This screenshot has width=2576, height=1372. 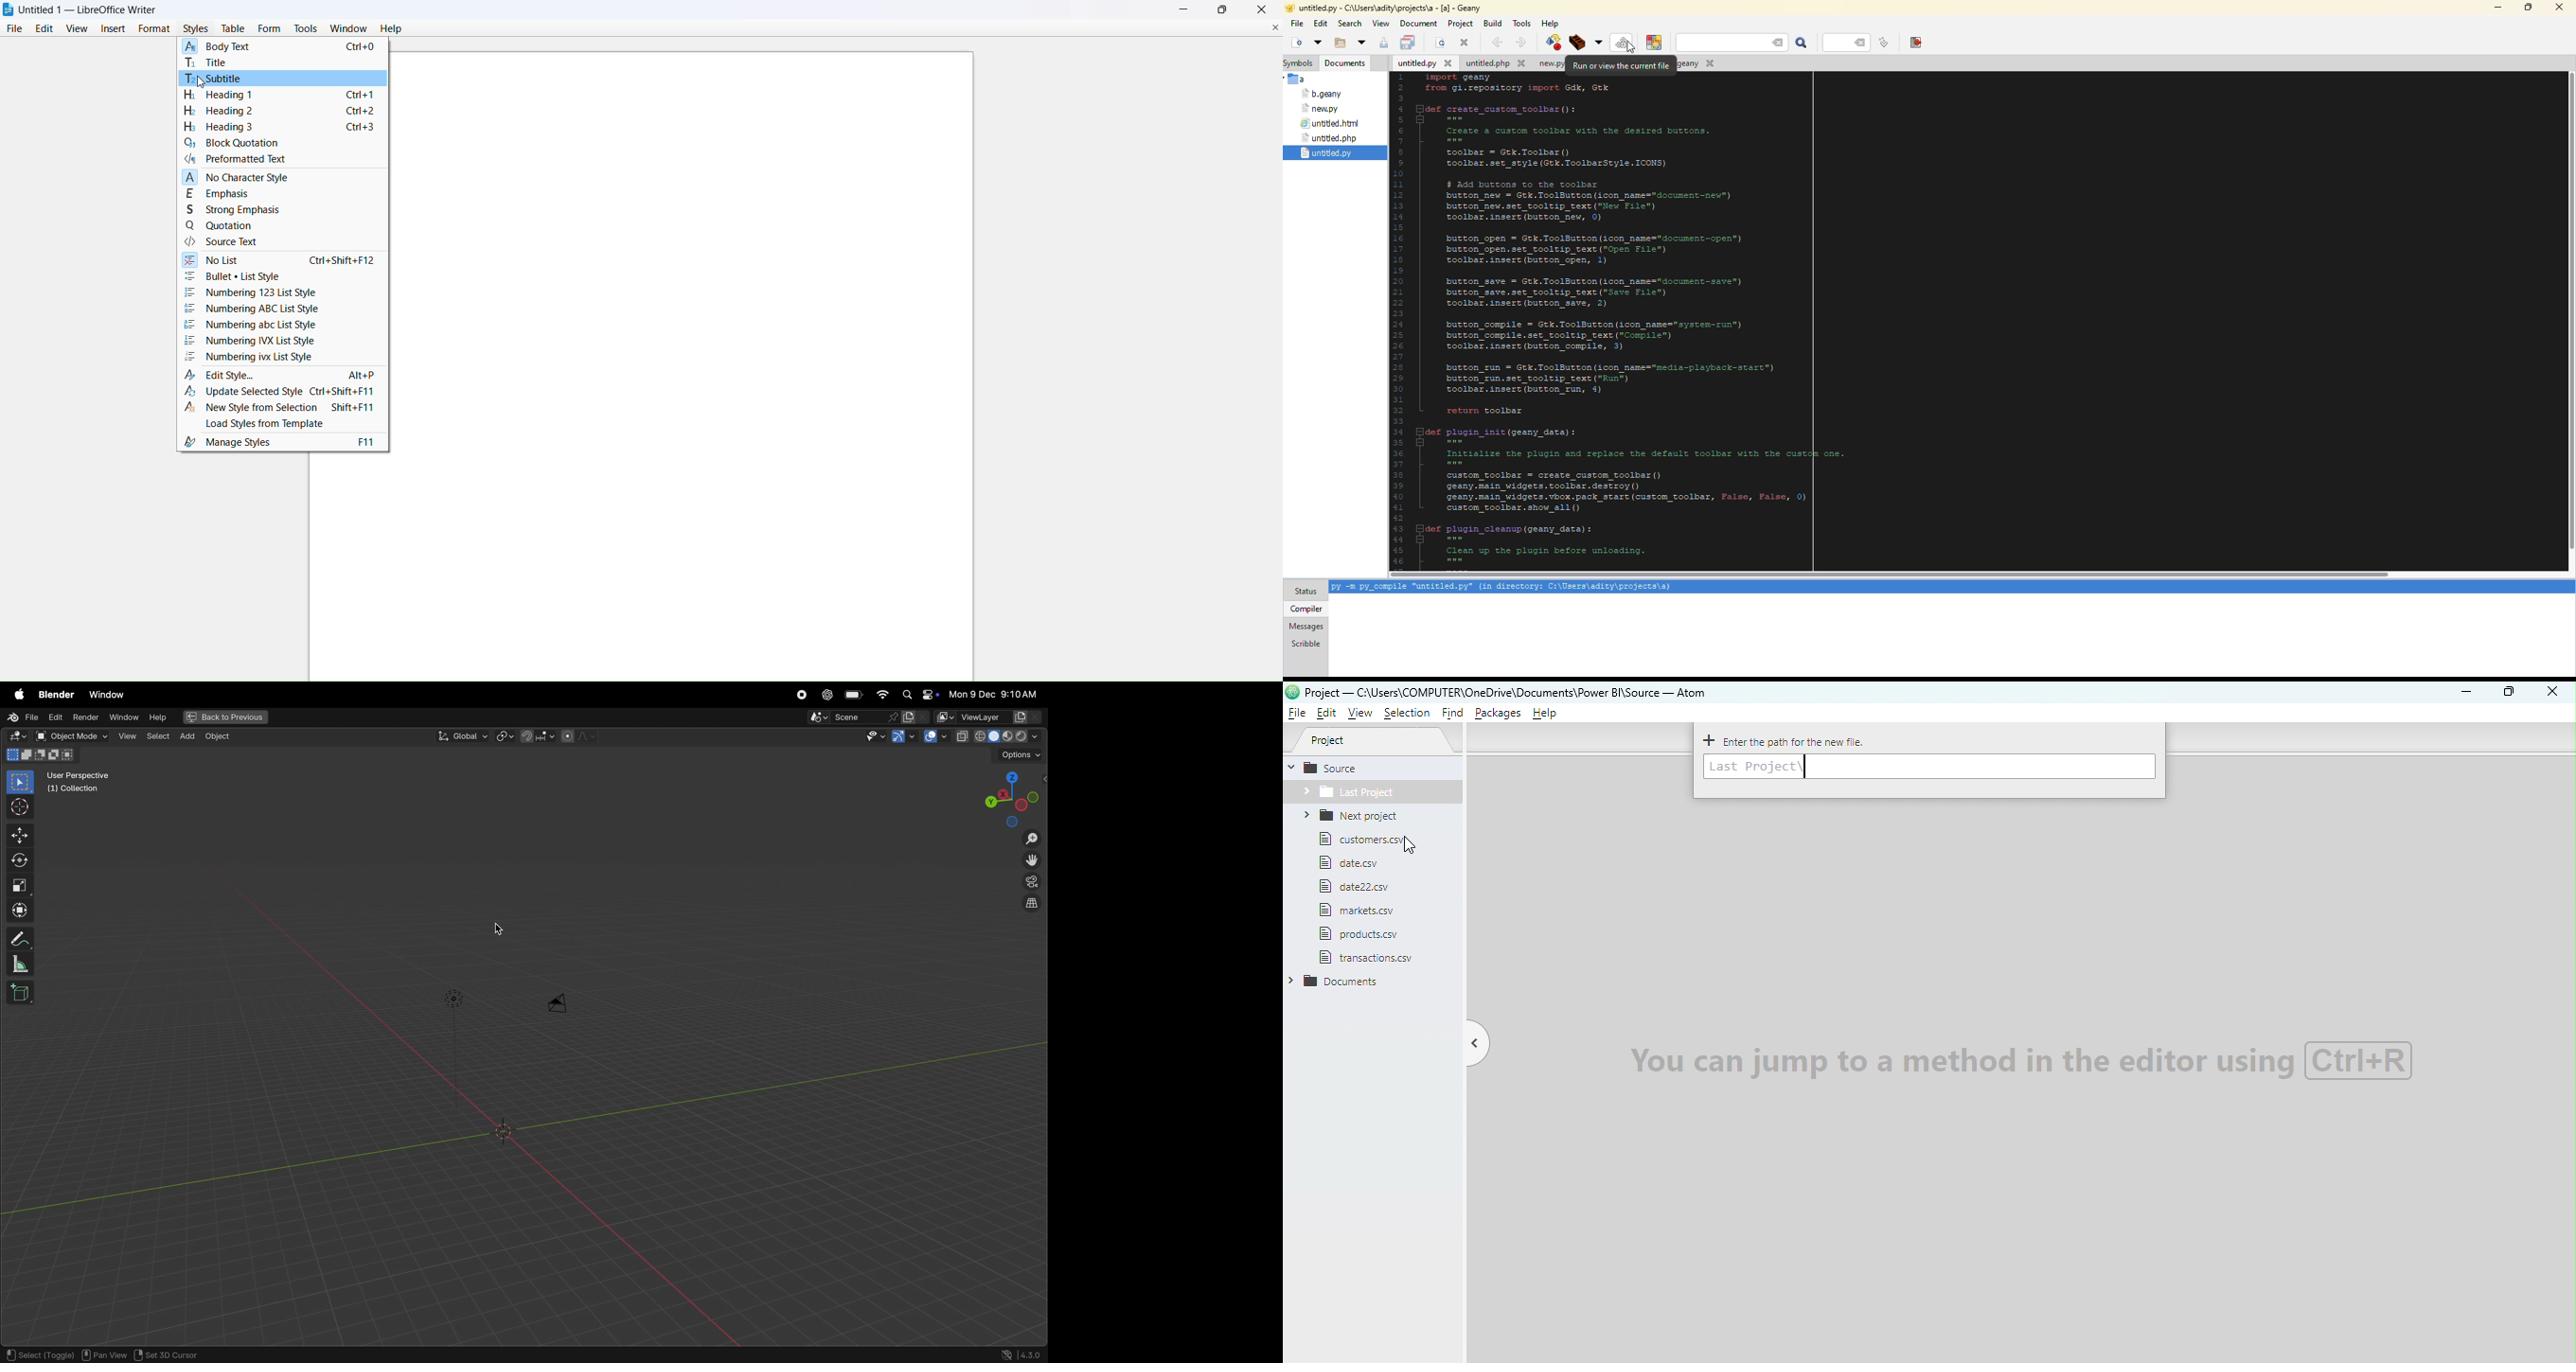 What do you see at coordinates (283, 261) in the screenshot?
I see `no list             Ctrl+Shift+F12` at bounding box center [283, 261].